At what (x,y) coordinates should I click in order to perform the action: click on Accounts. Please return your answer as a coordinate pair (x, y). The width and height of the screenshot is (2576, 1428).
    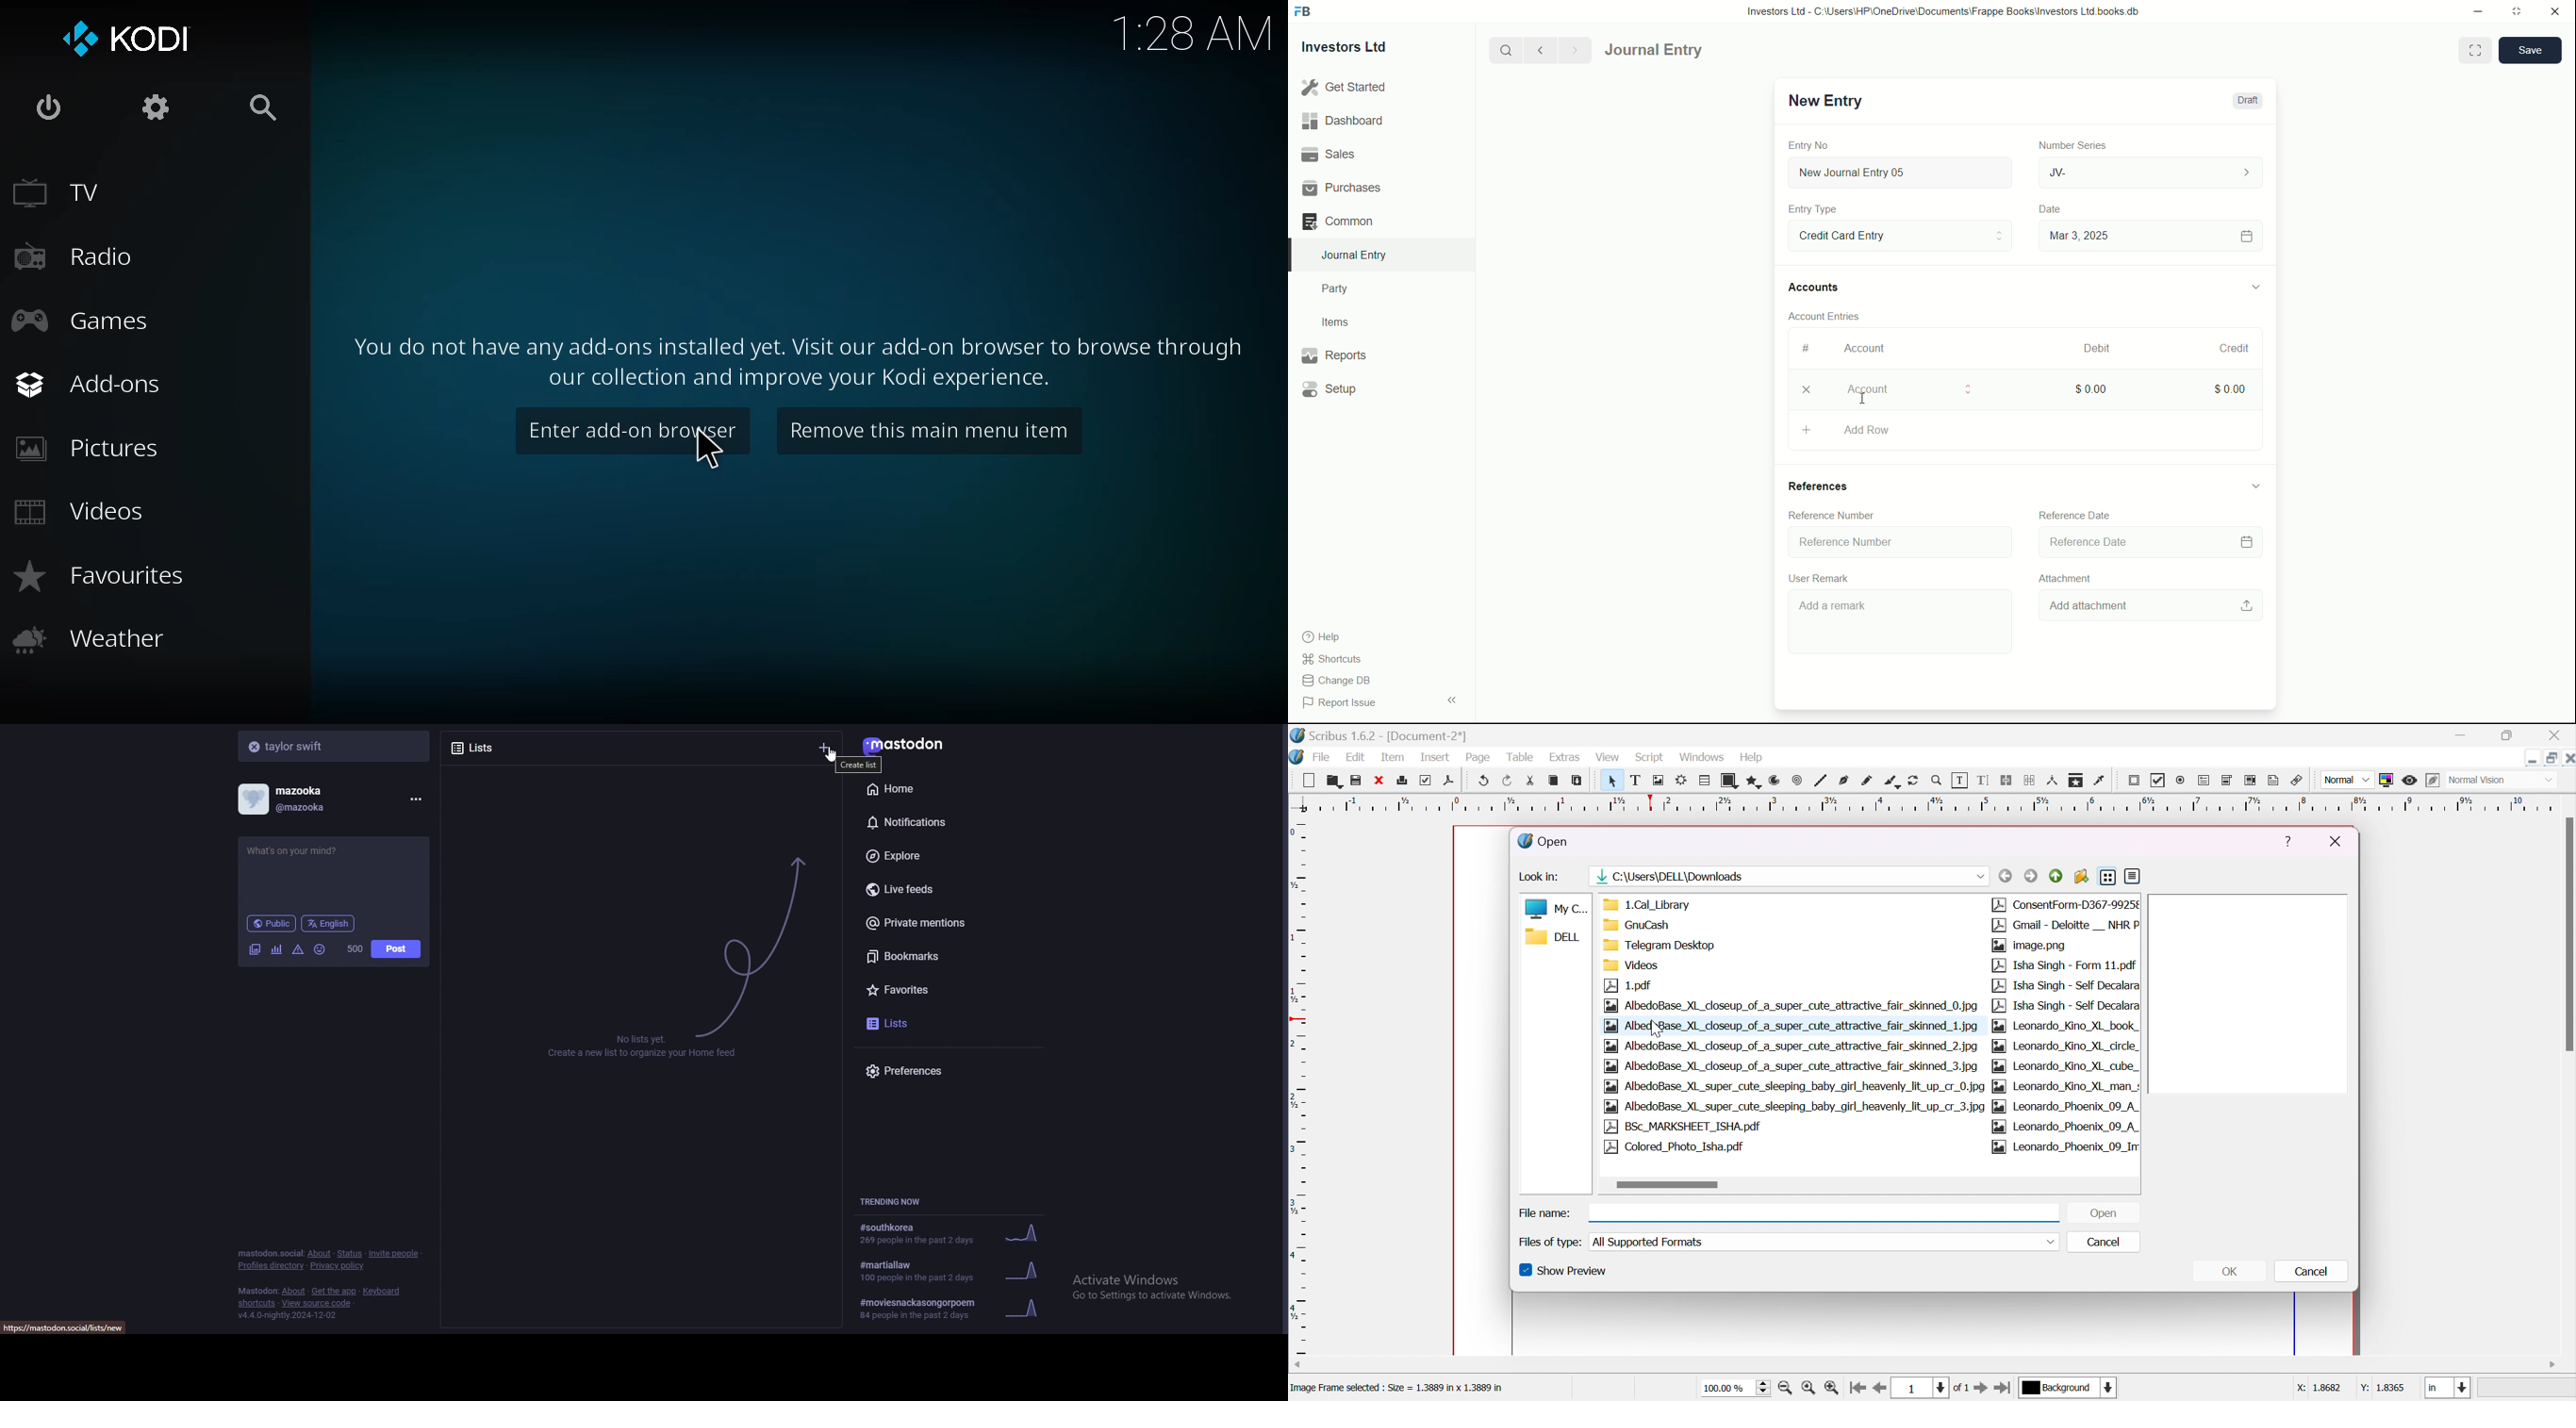
    Looking at the image, I should click on (1816, 288).